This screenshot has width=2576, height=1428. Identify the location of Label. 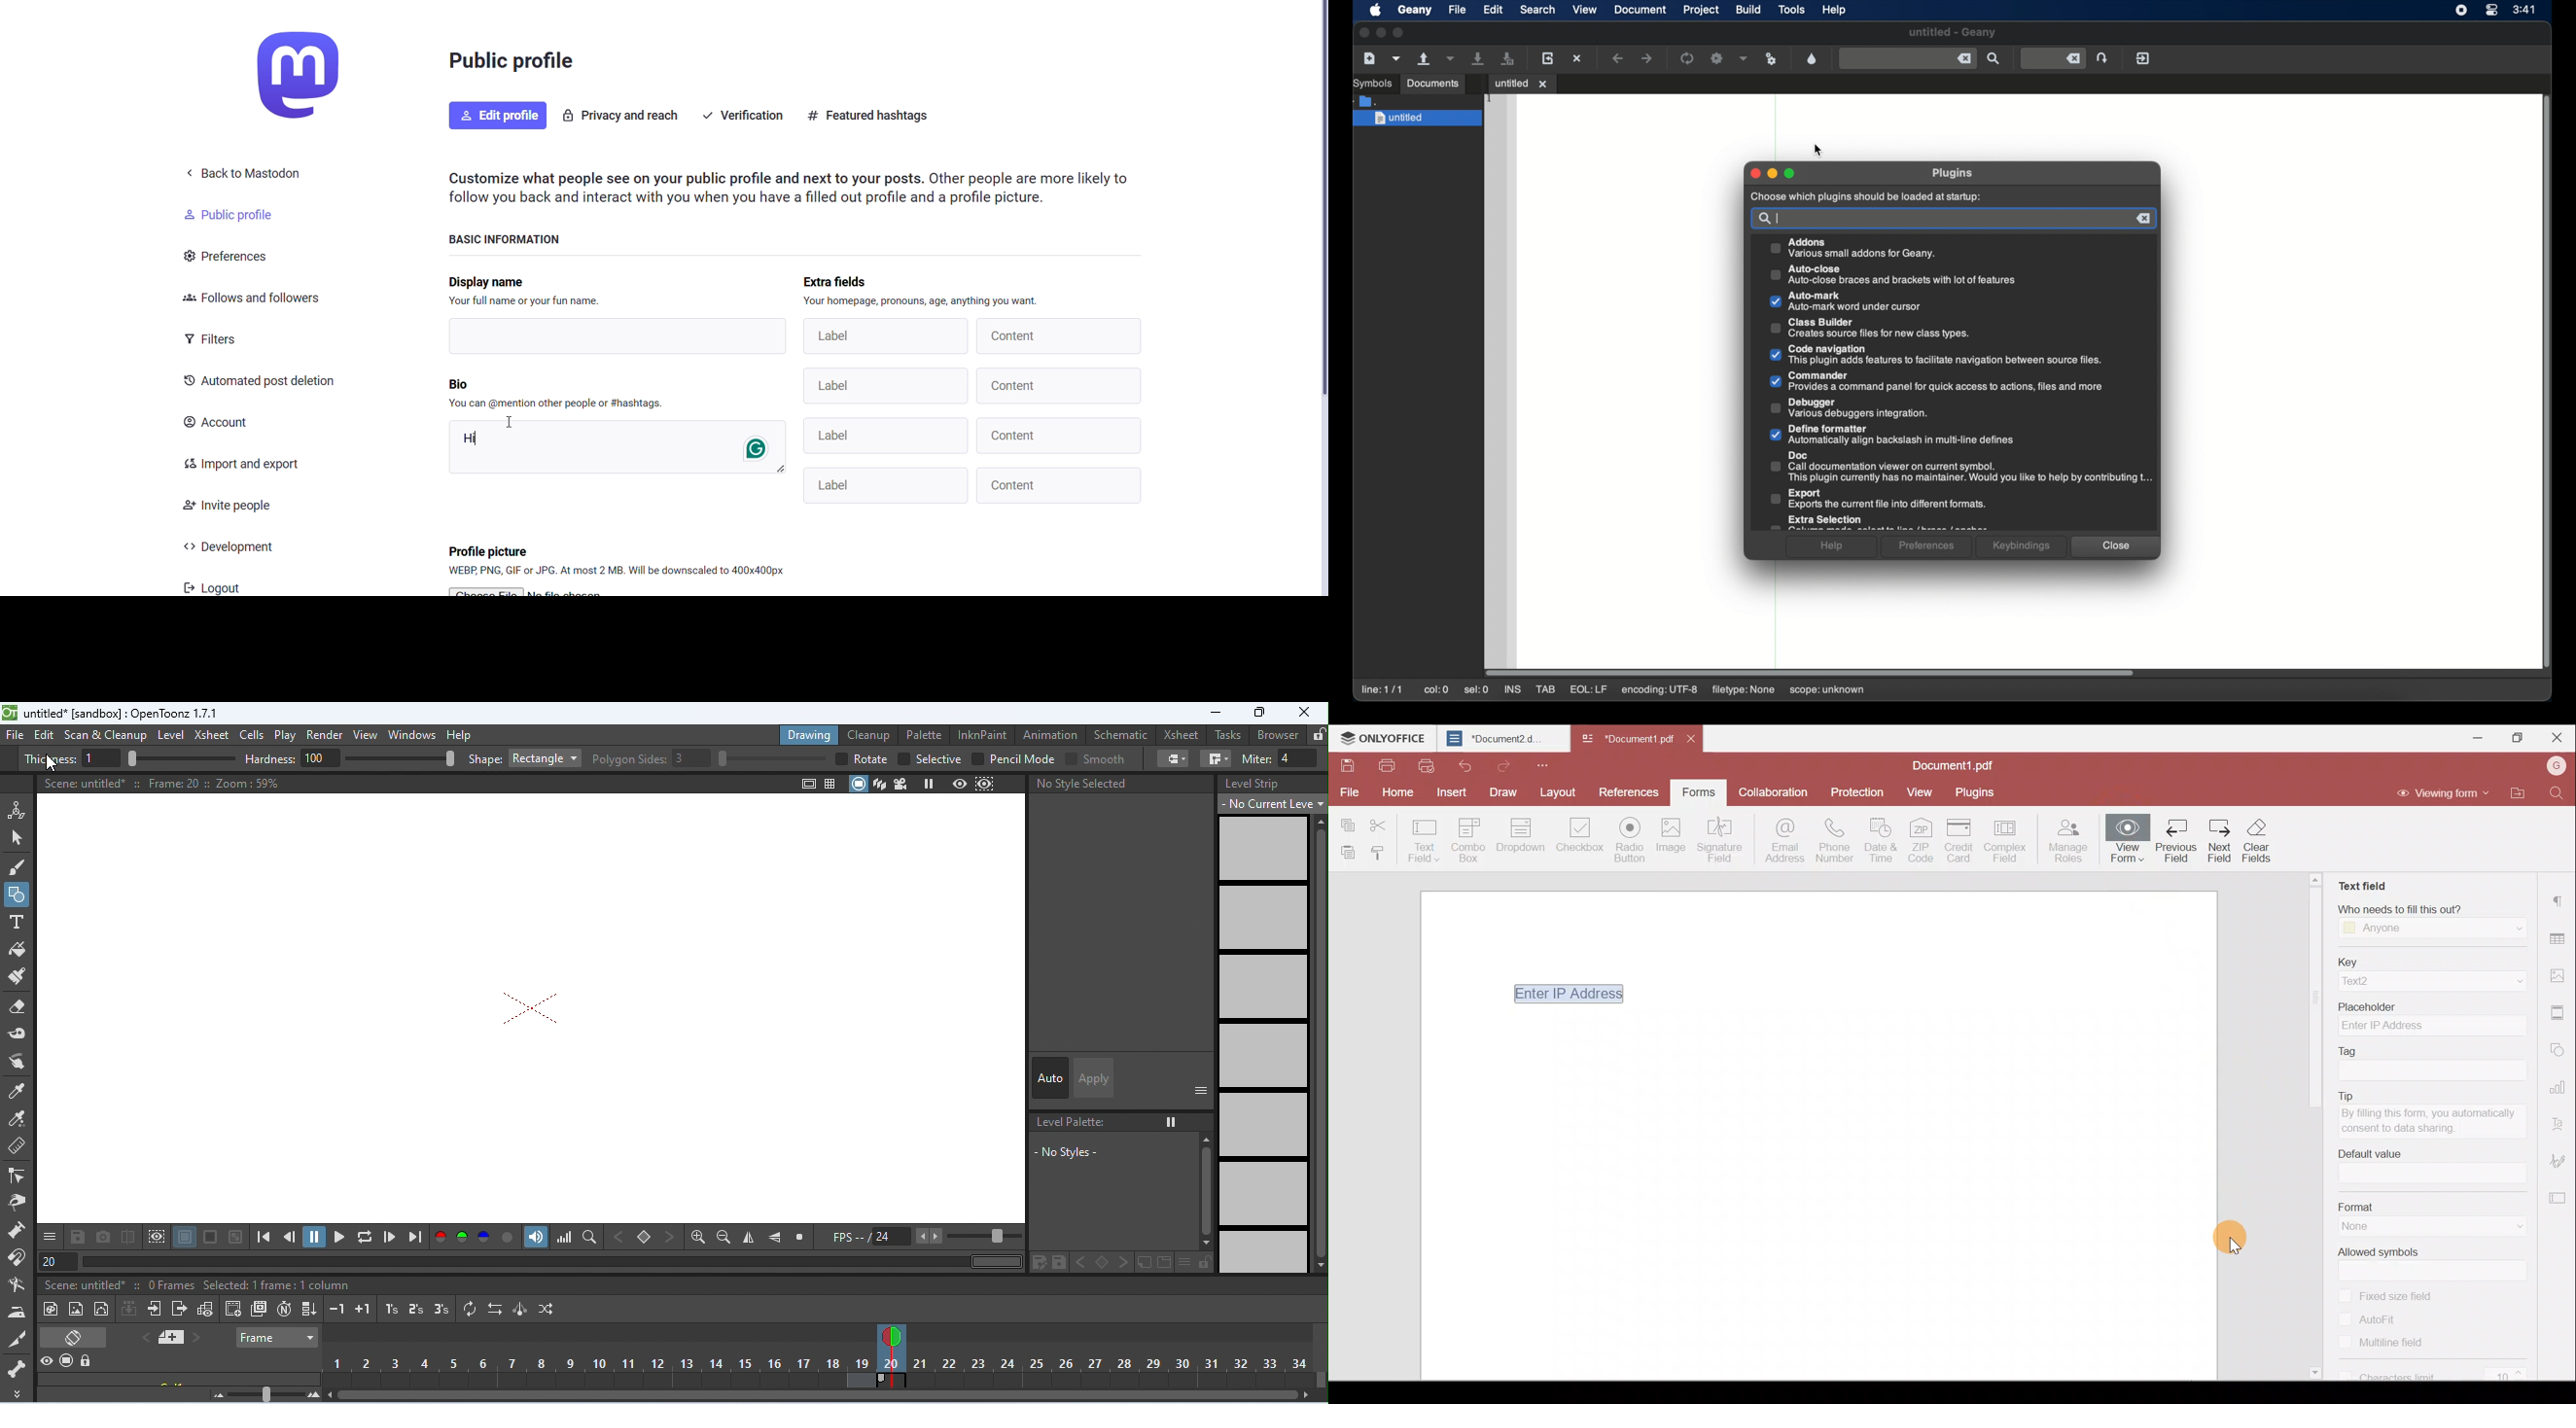
(885, 337).